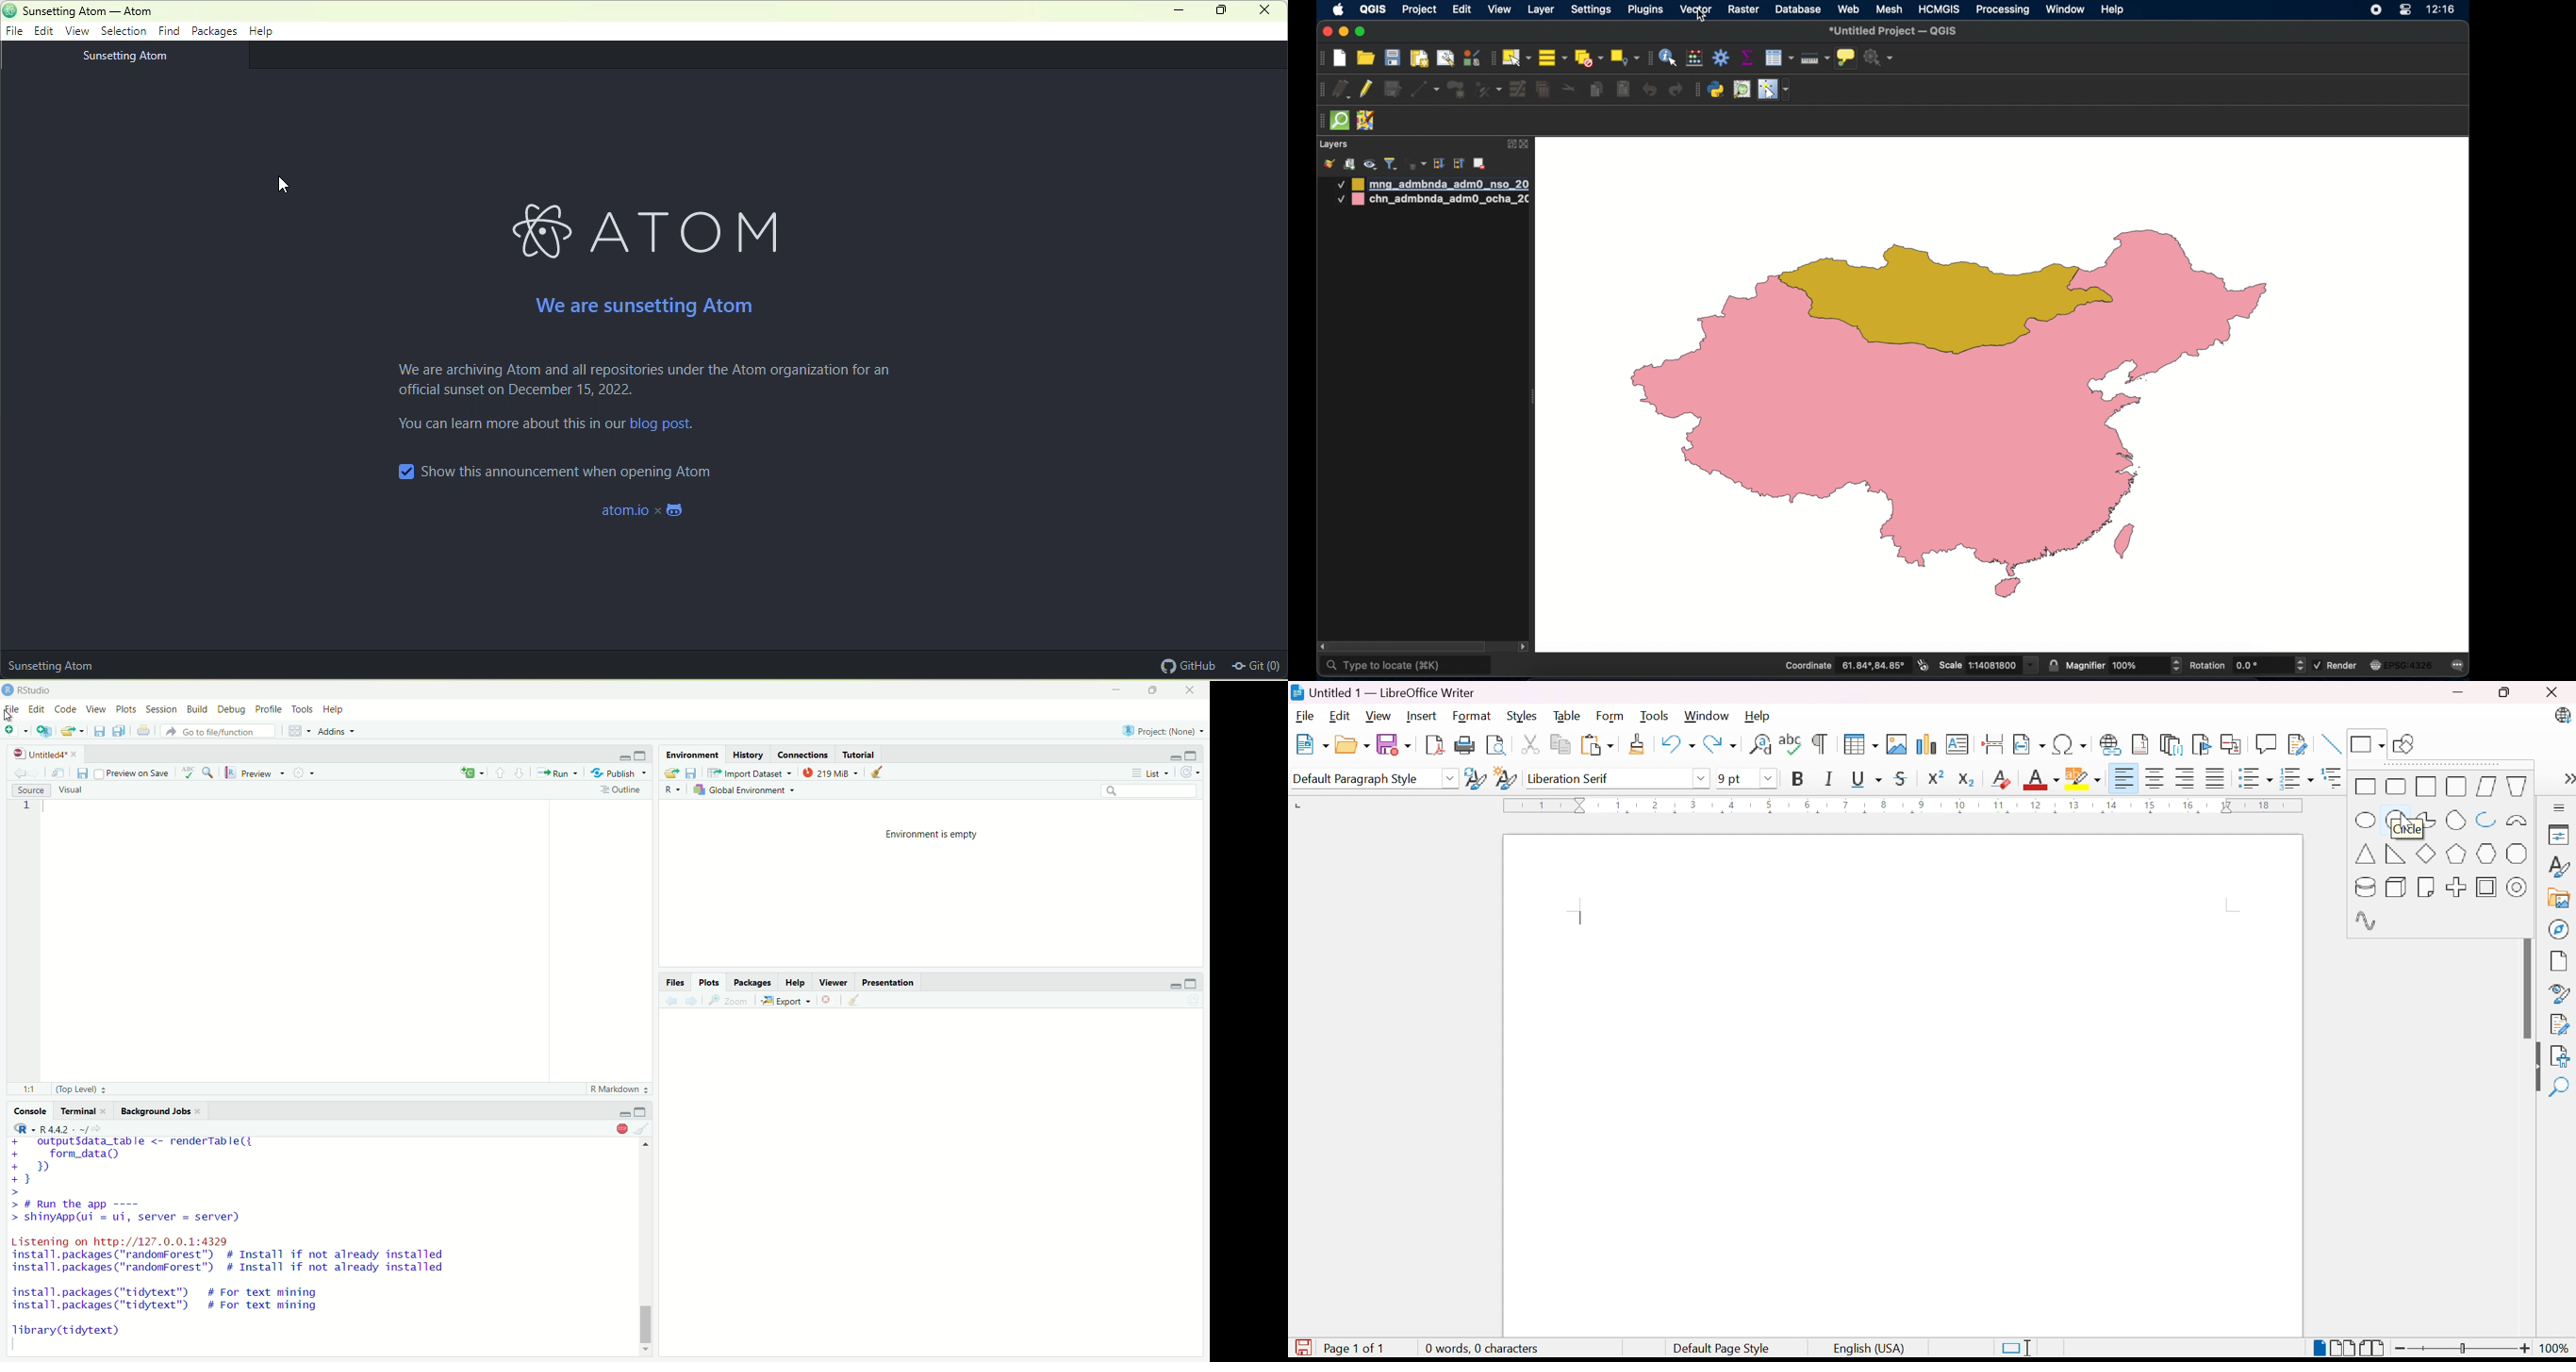 Image resolution: width=2576 pixels, height=1372 pixels. What do you see at coordinates (1379, 715) in the screenshot?
I see `View` at bounding box center [1379, 715].